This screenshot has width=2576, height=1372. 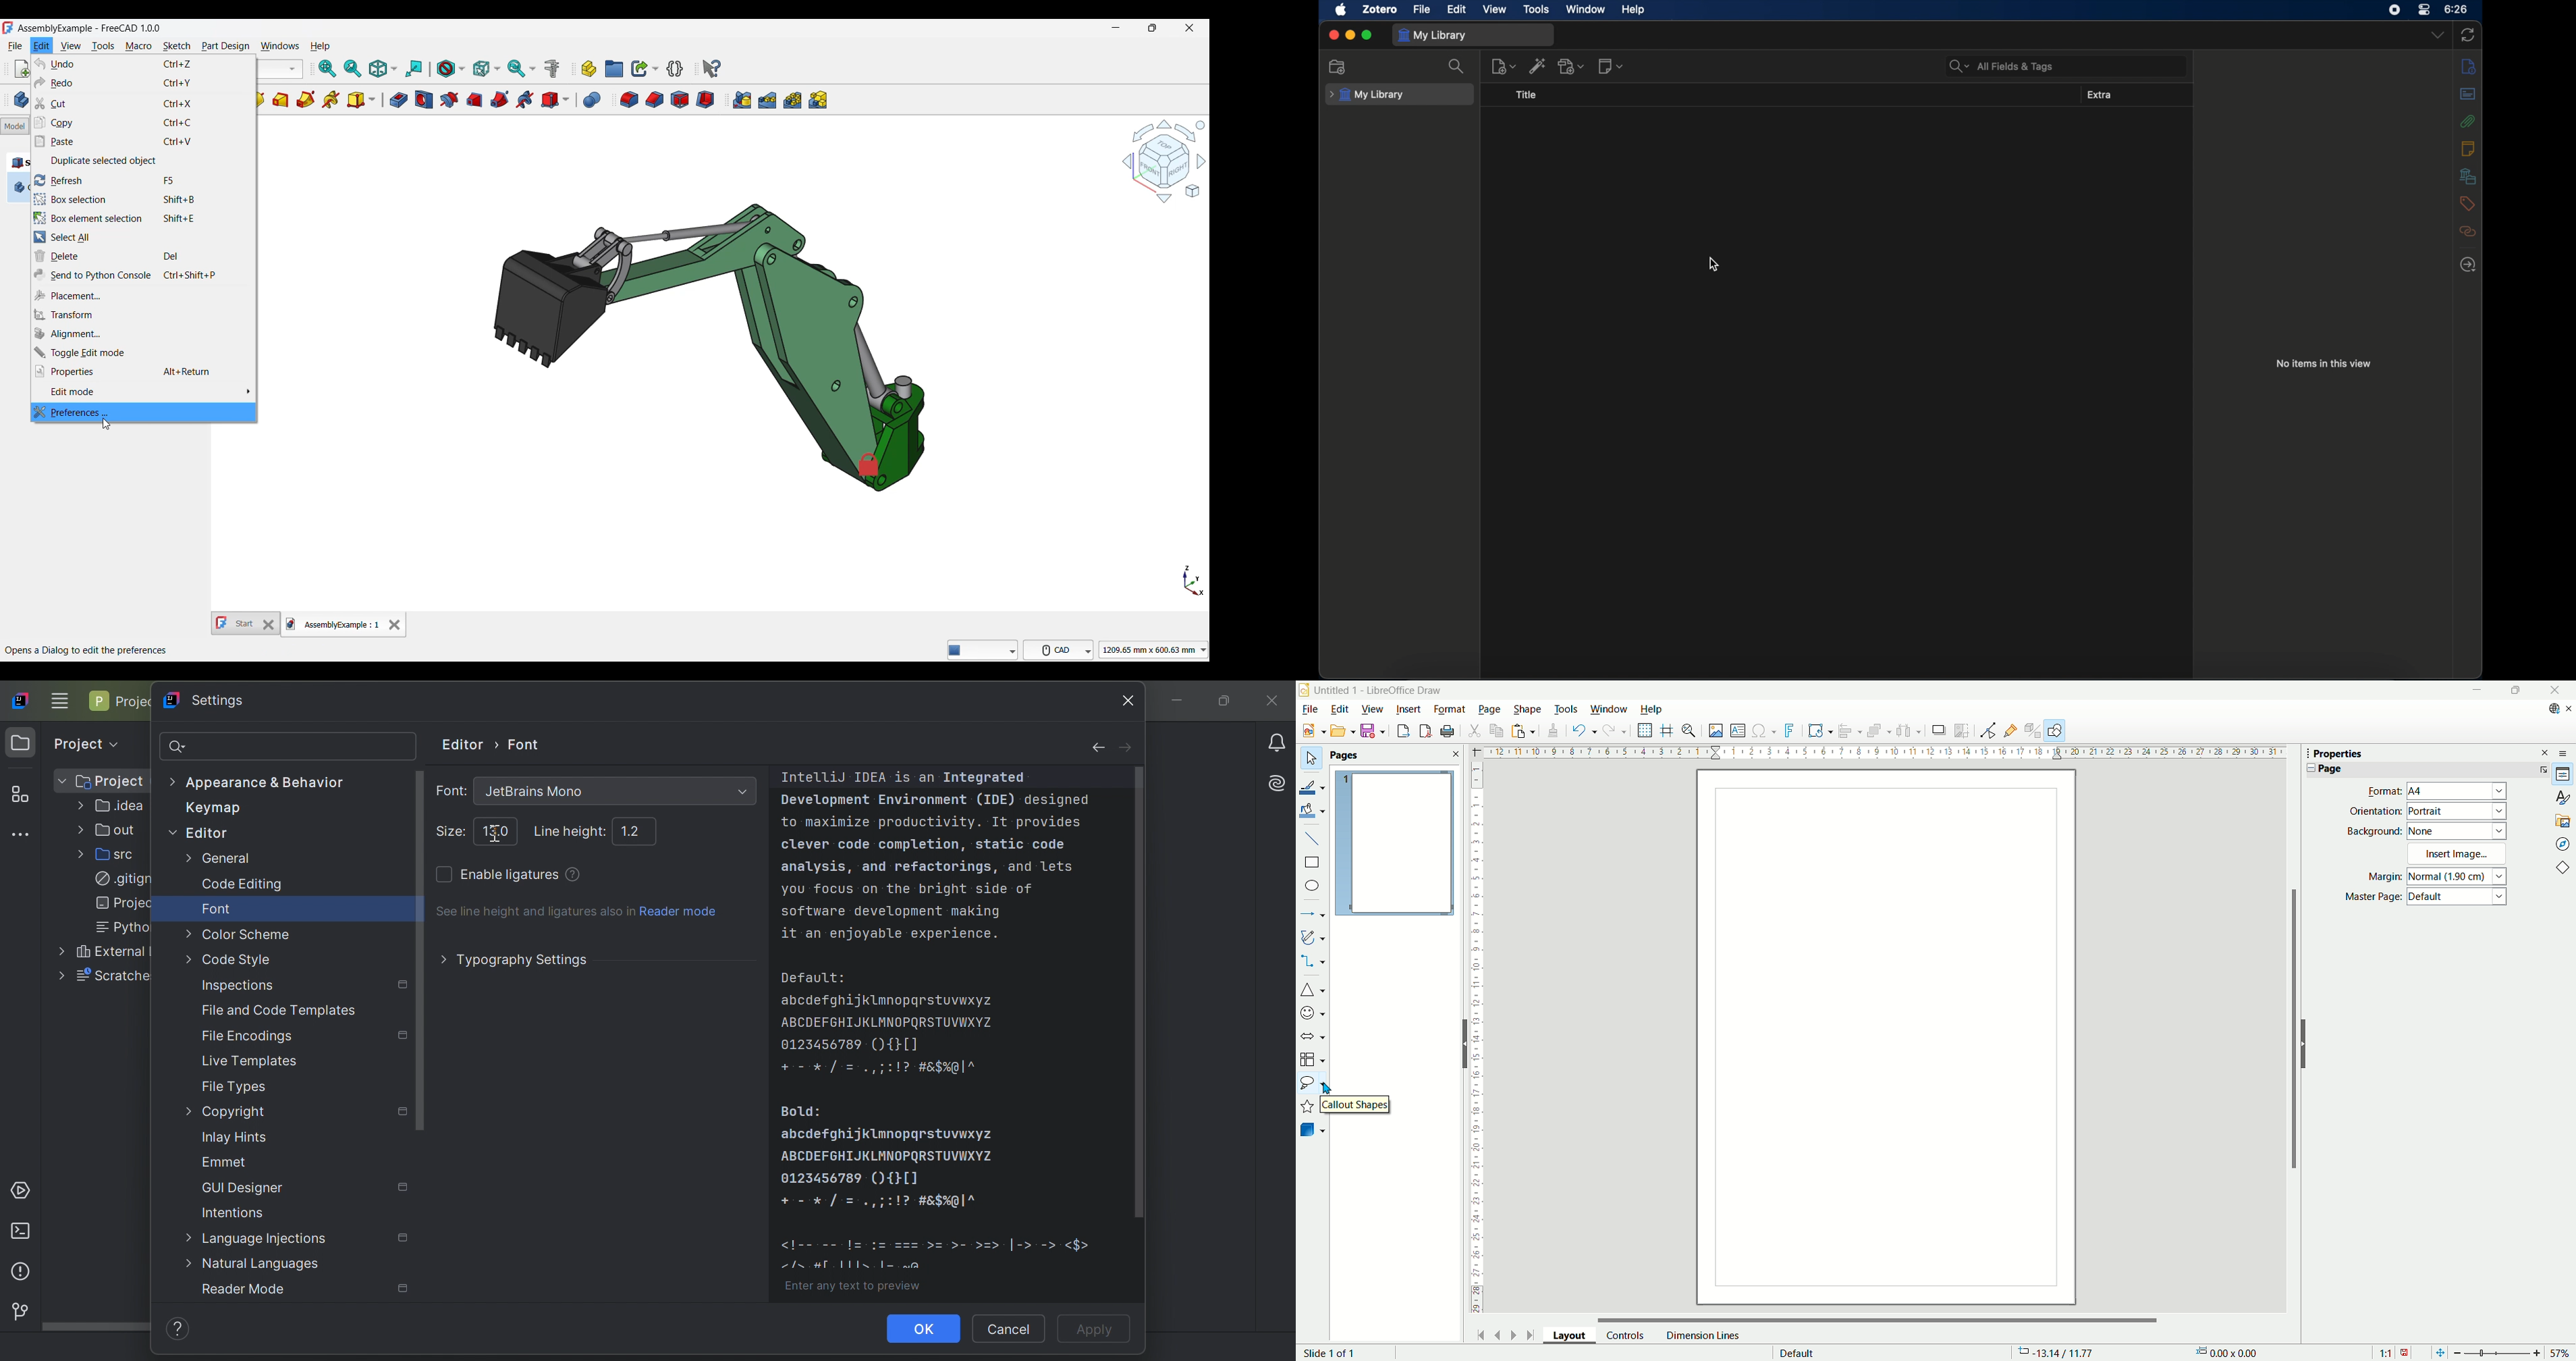 I want to click on file, so click(x=1421, y=9).